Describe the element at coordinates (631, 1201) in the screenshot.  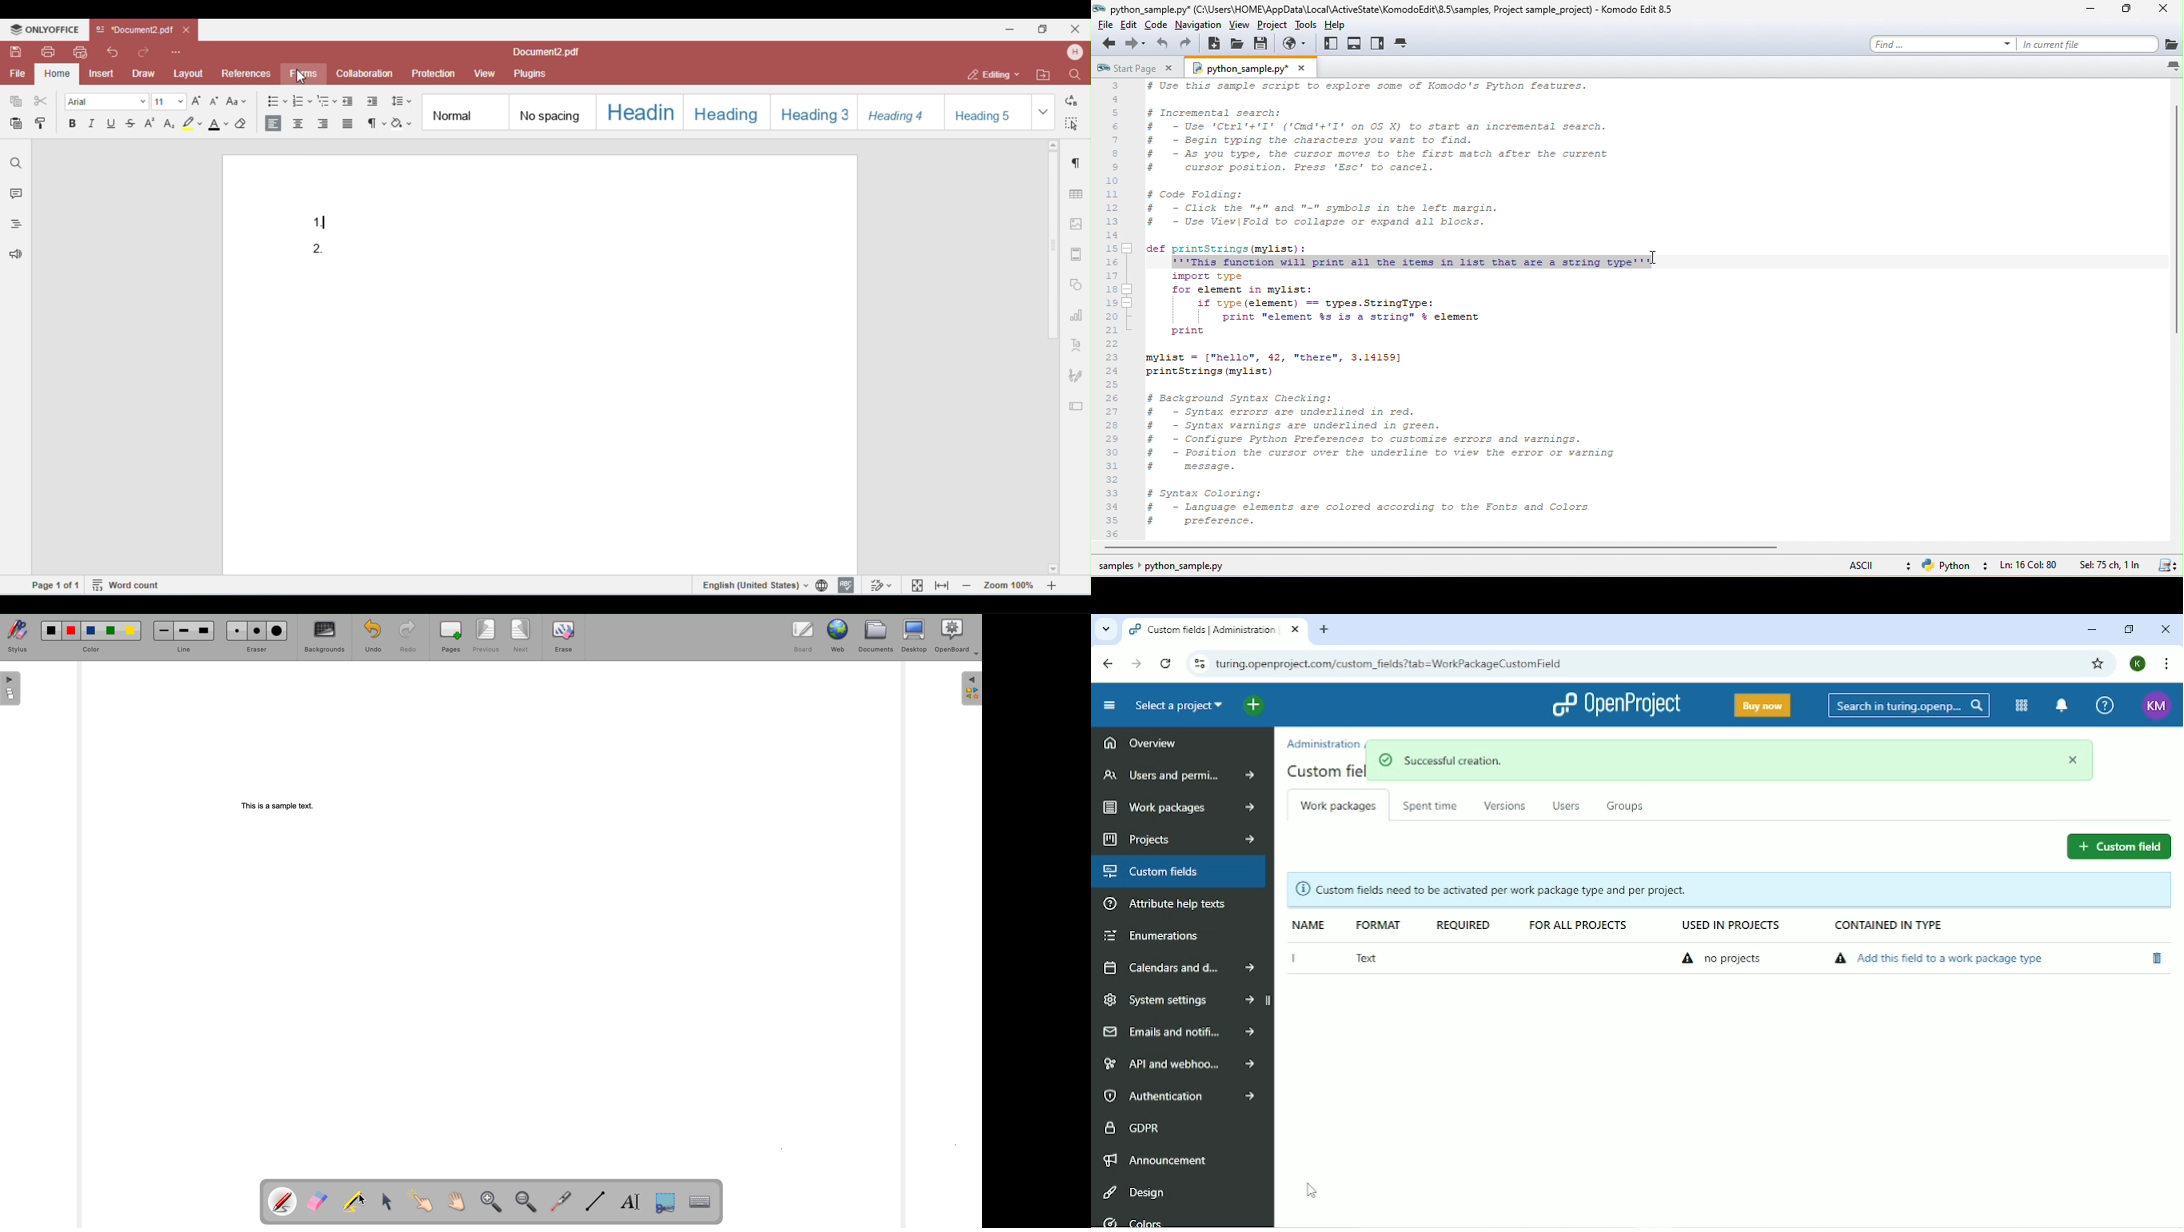
I see `write text` at that location.